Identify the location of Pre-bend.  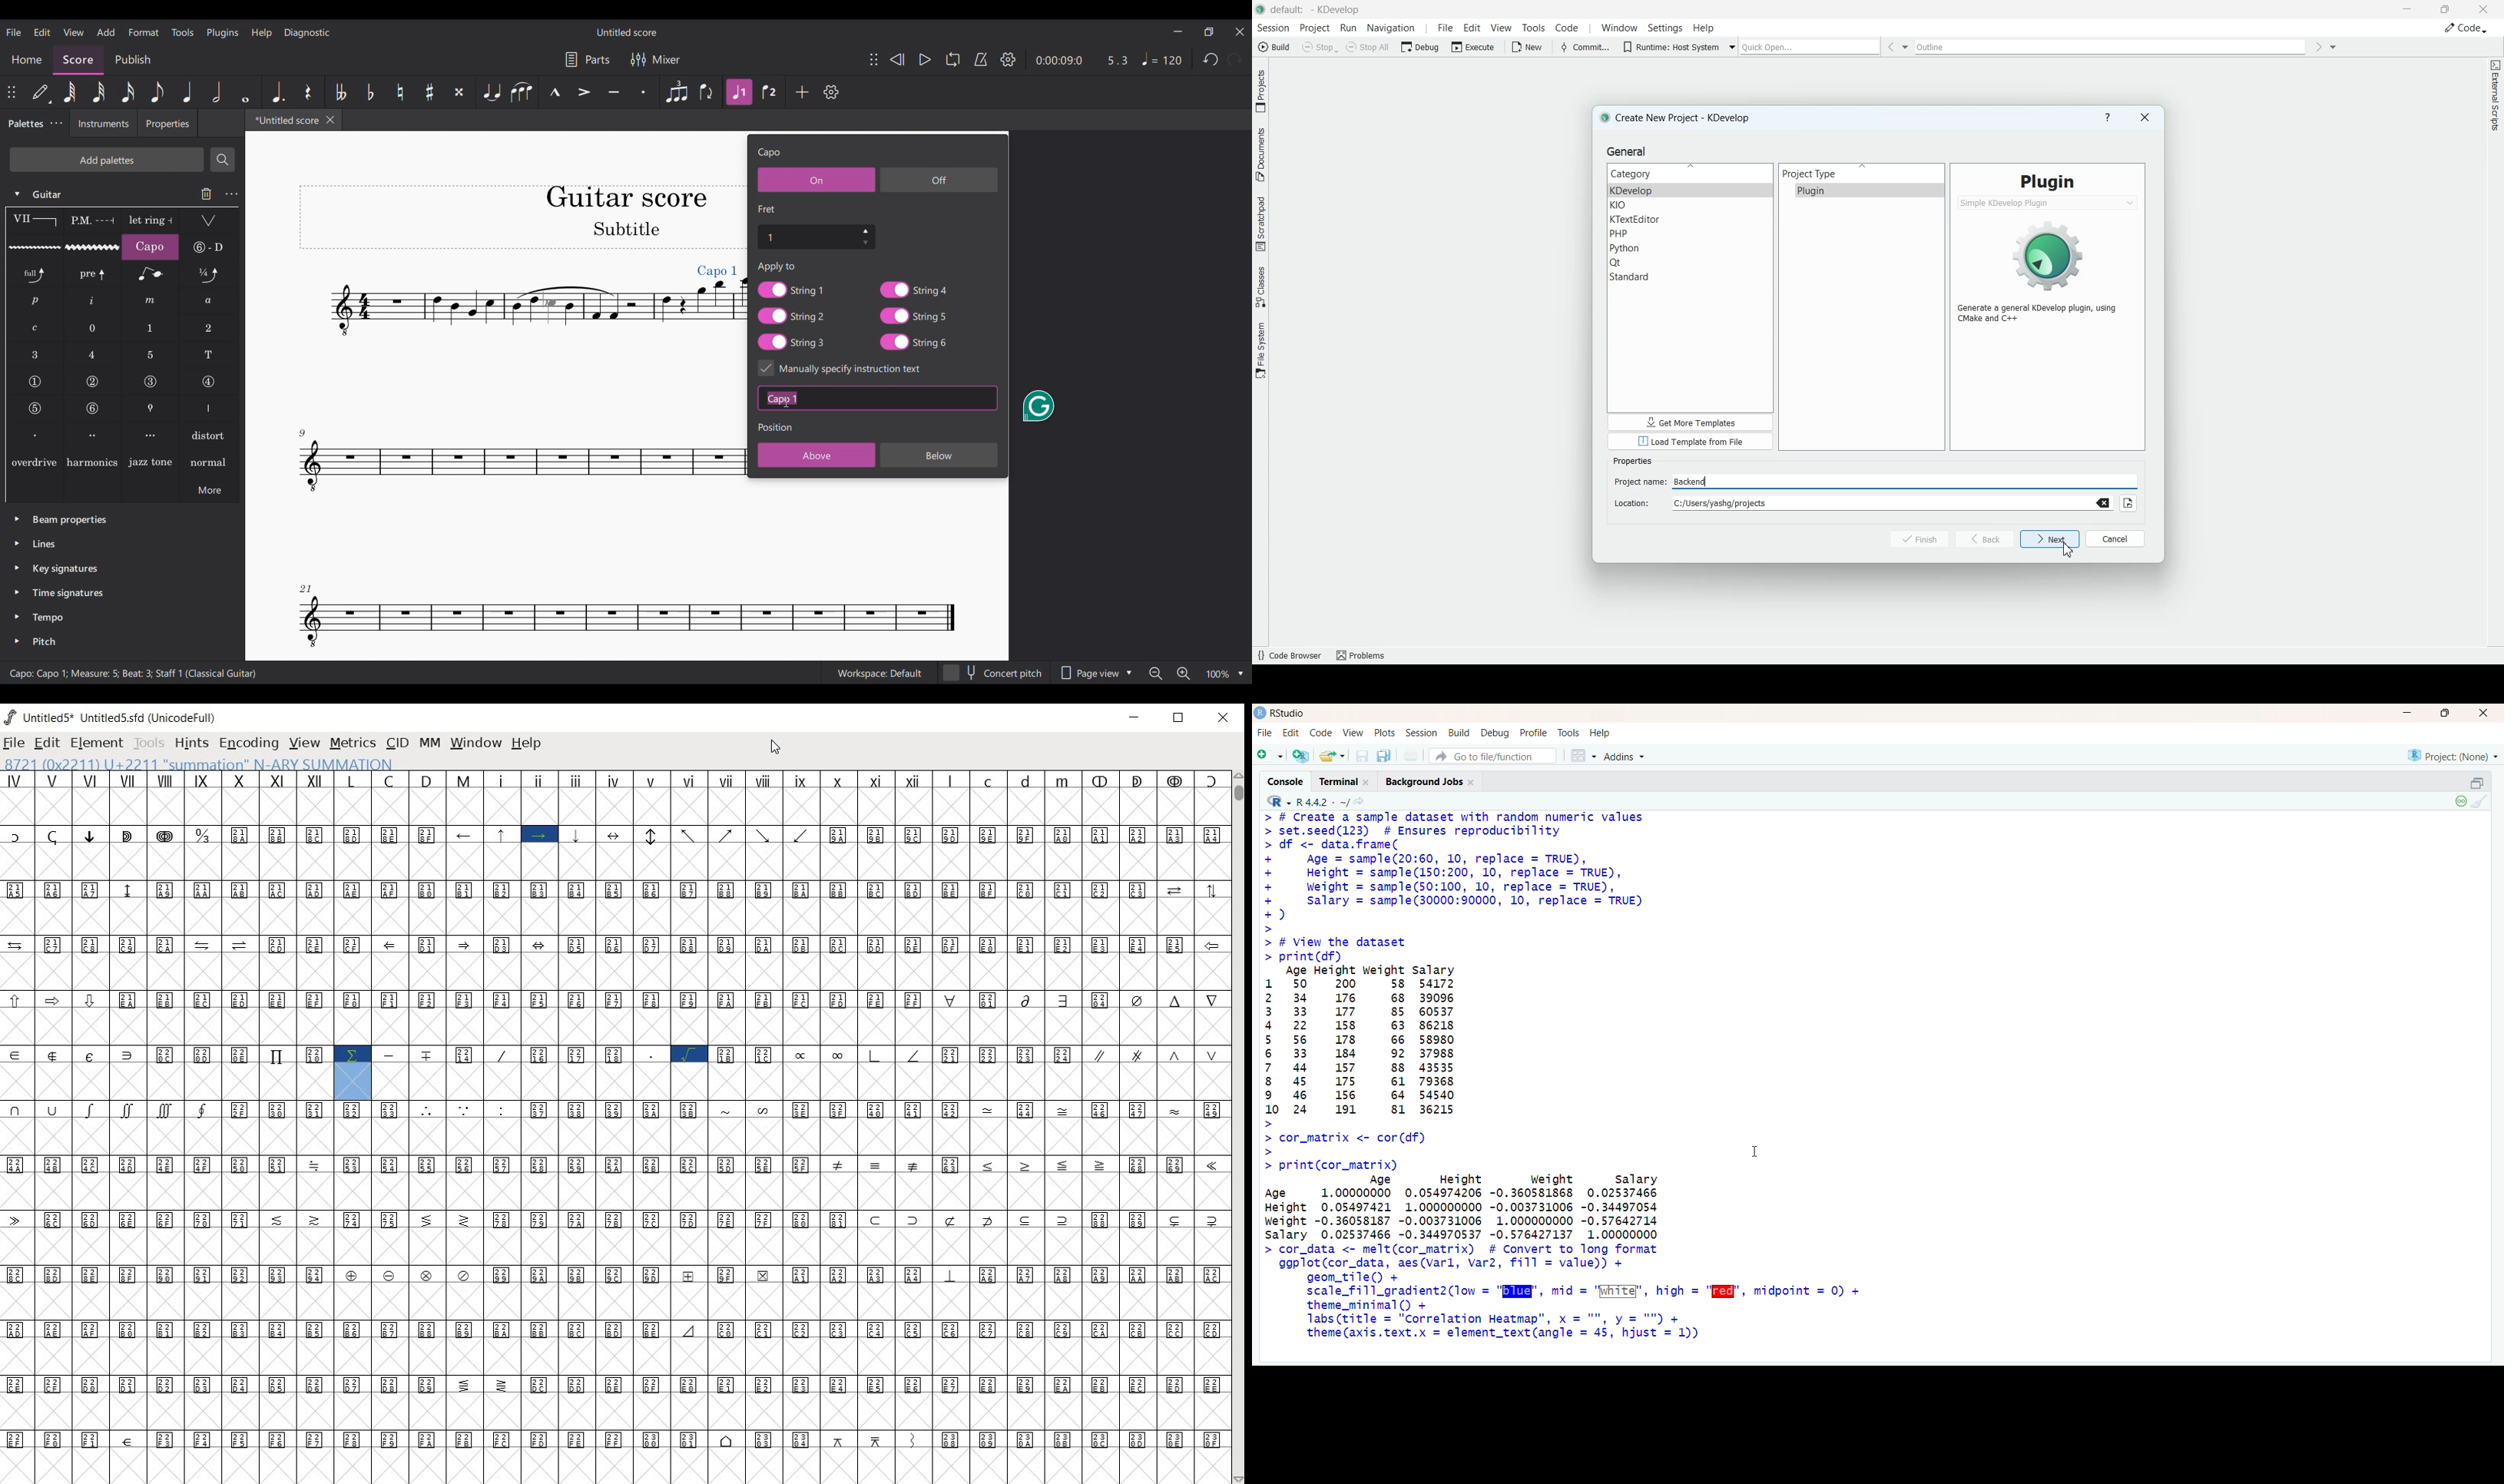
(93, 275).